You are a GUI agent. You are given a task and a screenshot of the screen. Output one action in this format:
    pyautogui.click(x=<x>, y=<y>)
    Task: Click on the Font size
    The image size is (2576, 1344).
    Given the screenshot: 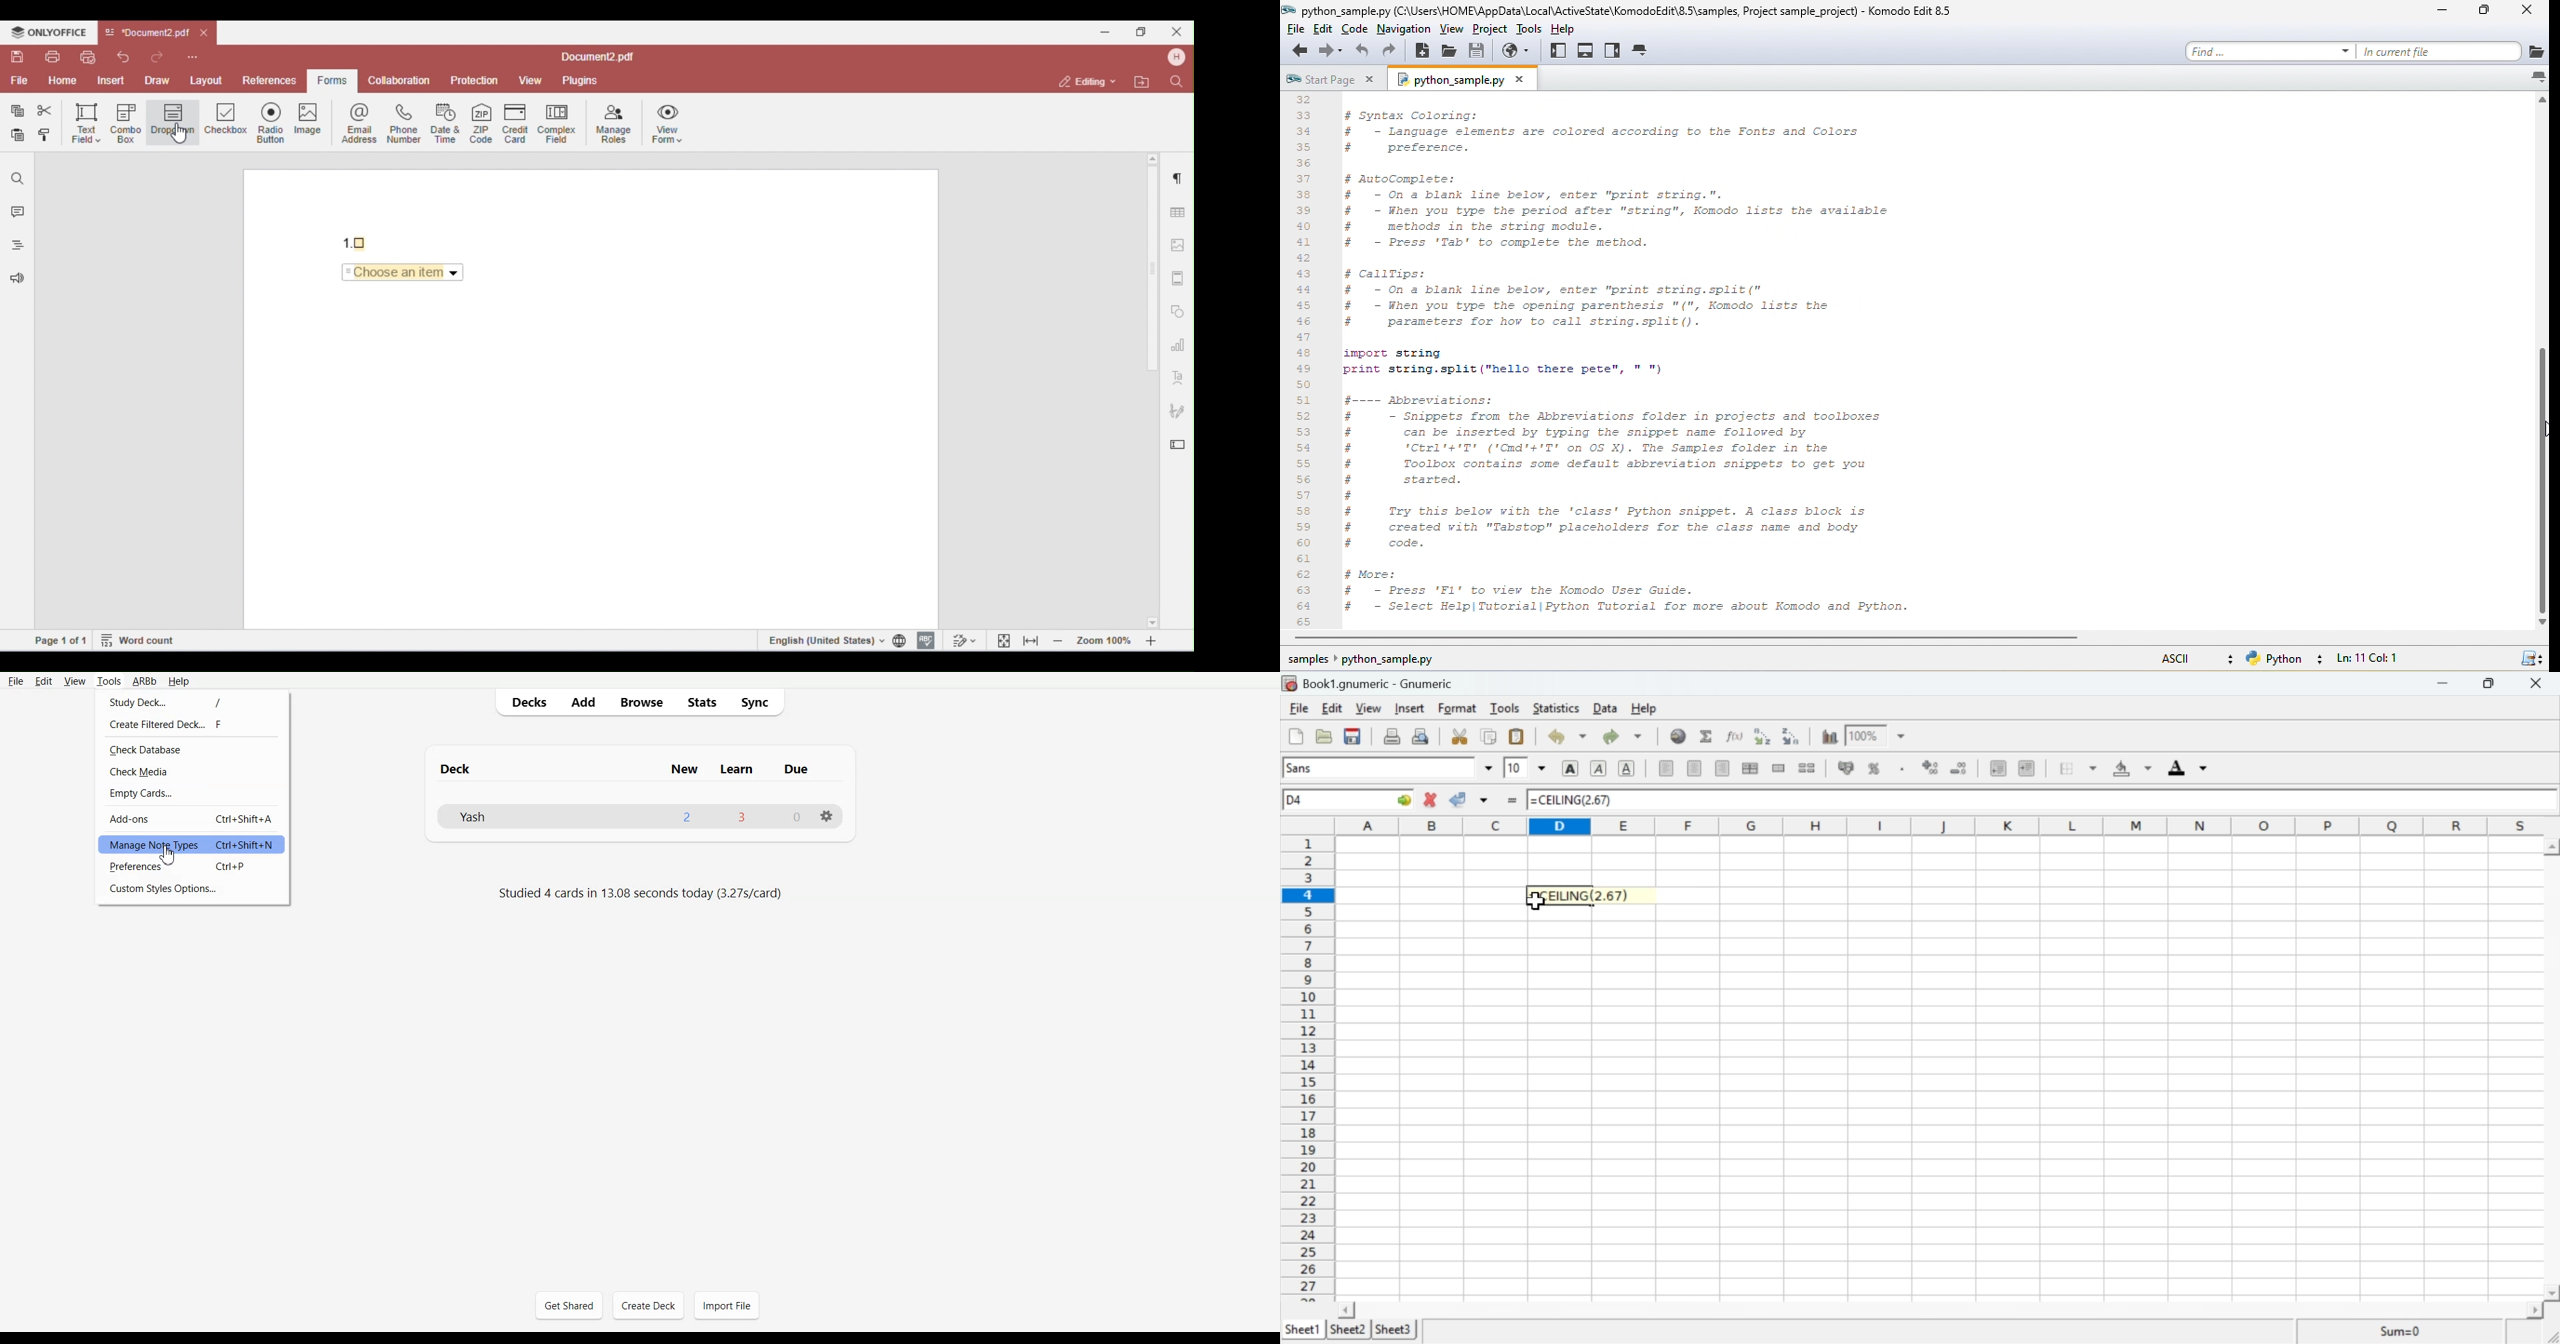 What is the action you would take?
    pyautogui.click(x=1525, y=769)
    